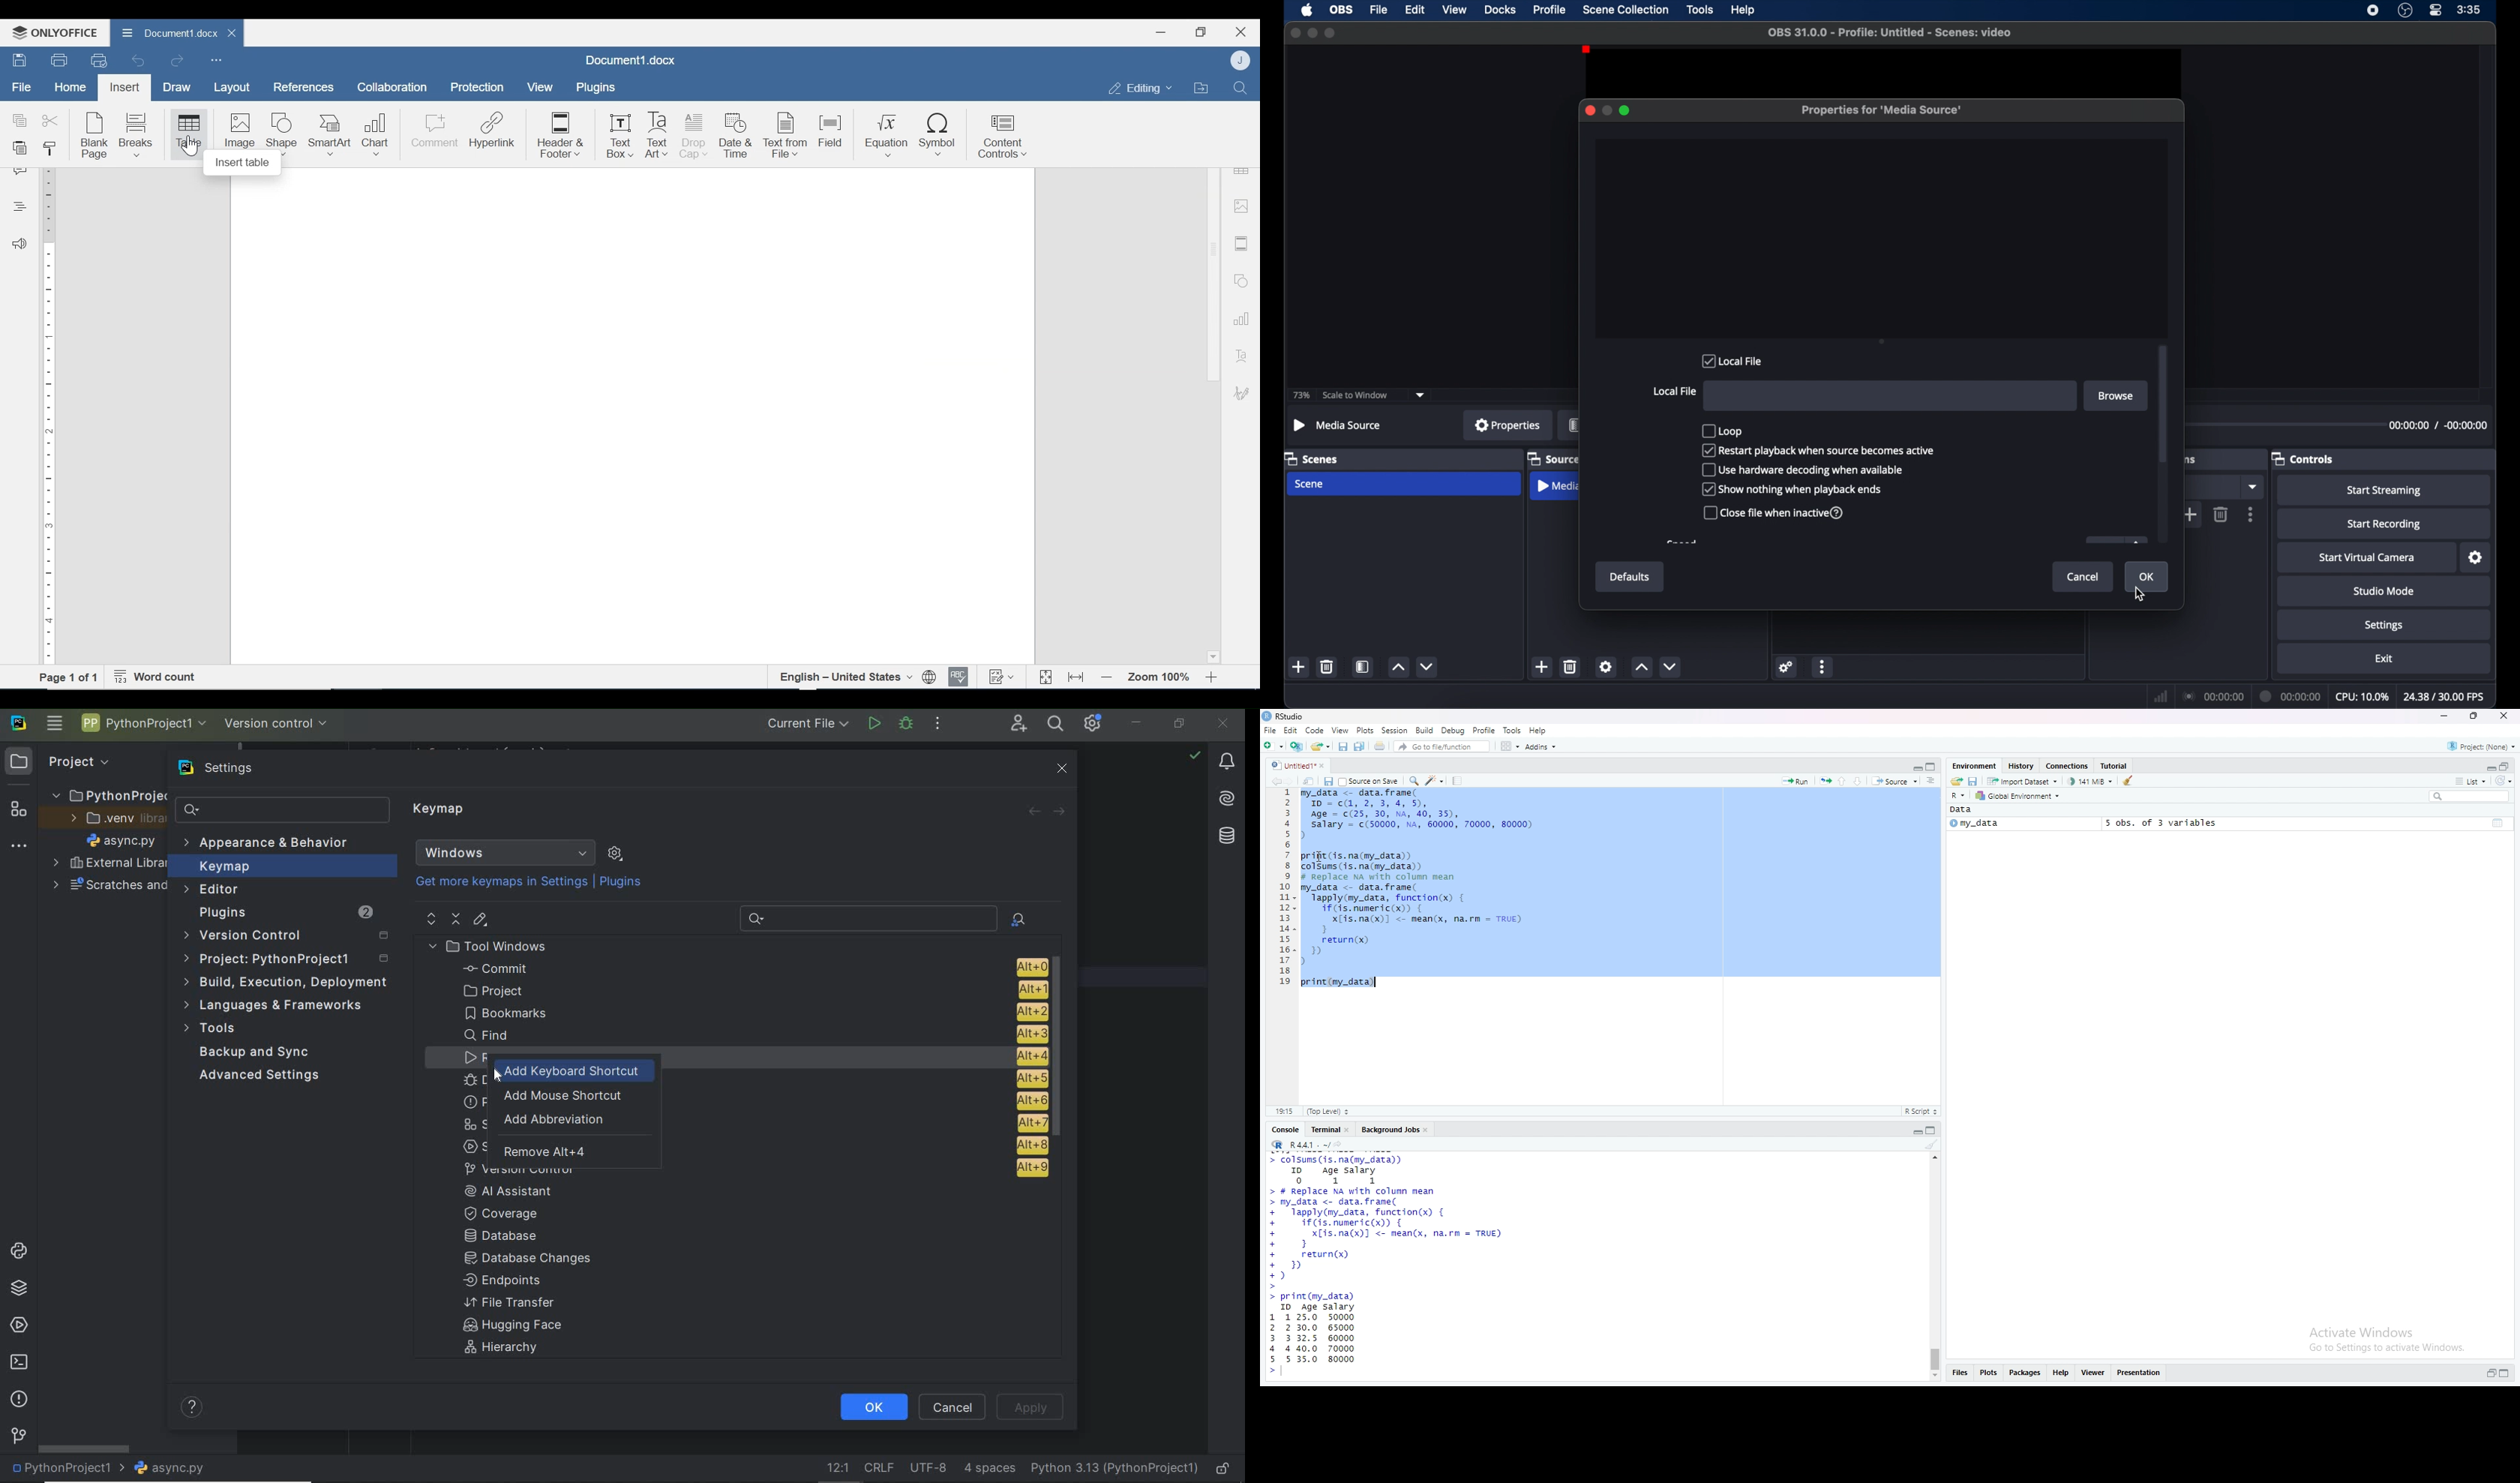 This screenshot has width=2520, height=1484. Describe the element at coordinates (2490, 1374) in the screenshot. I see `expand` at that location.